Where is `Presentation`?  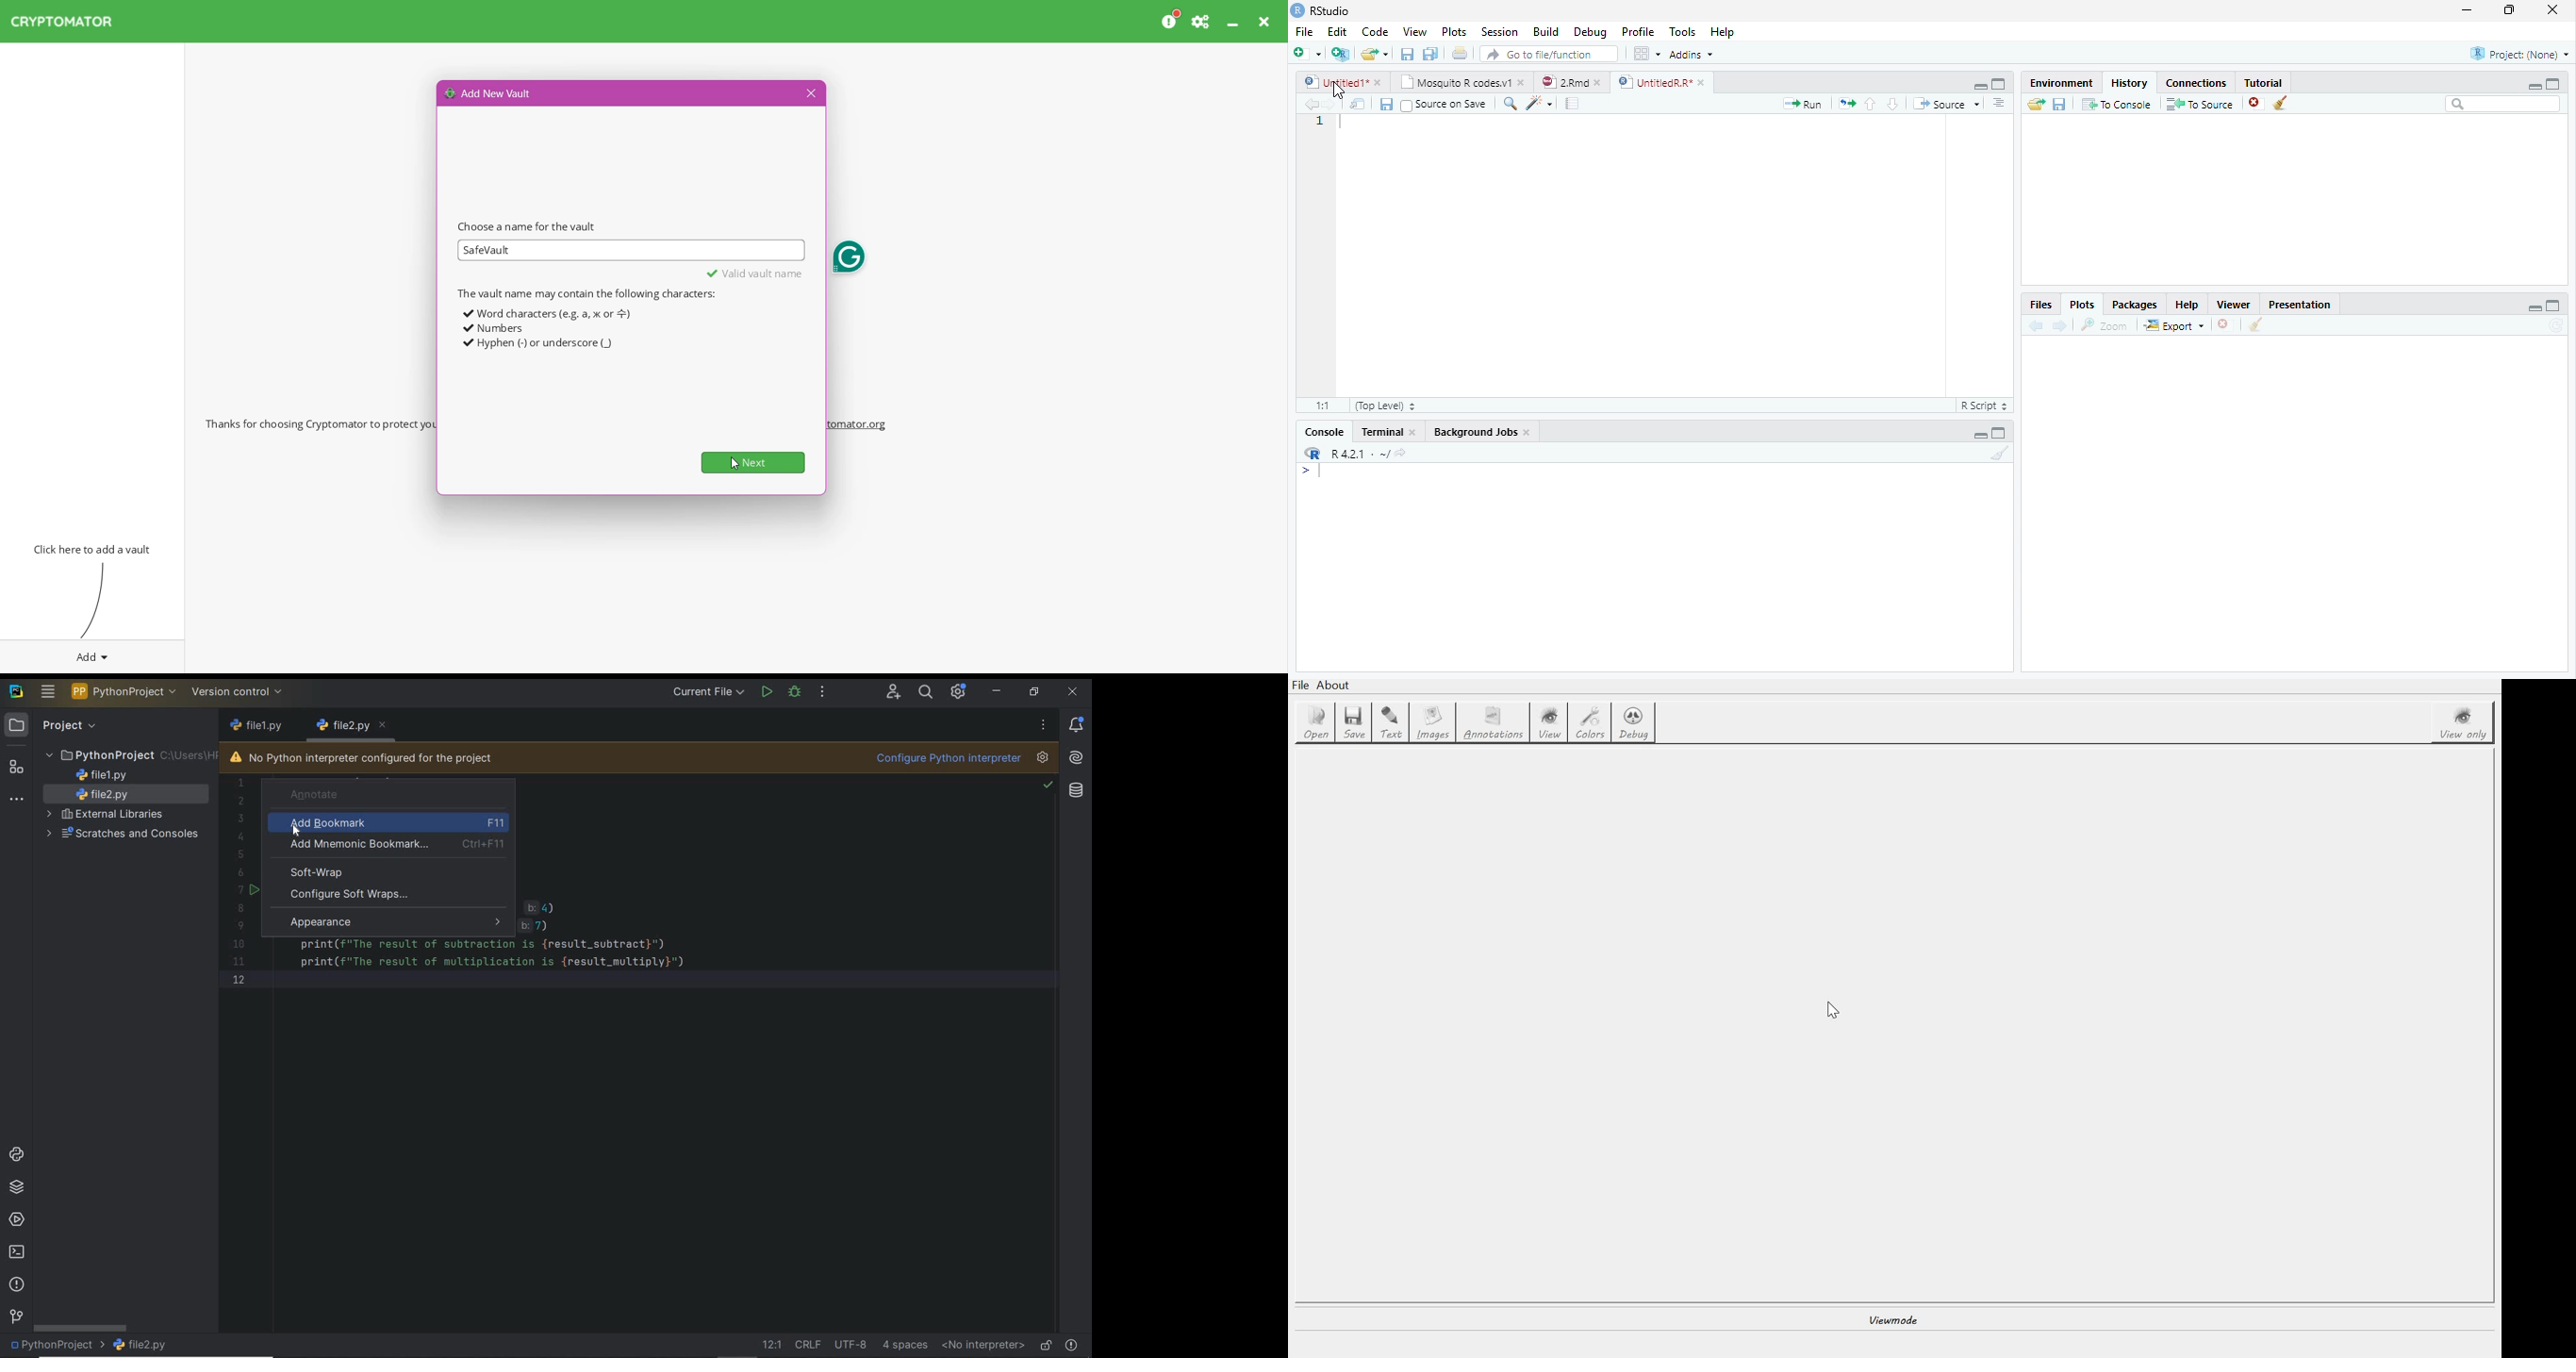 Presentation is located at coordinates (2299, 305).